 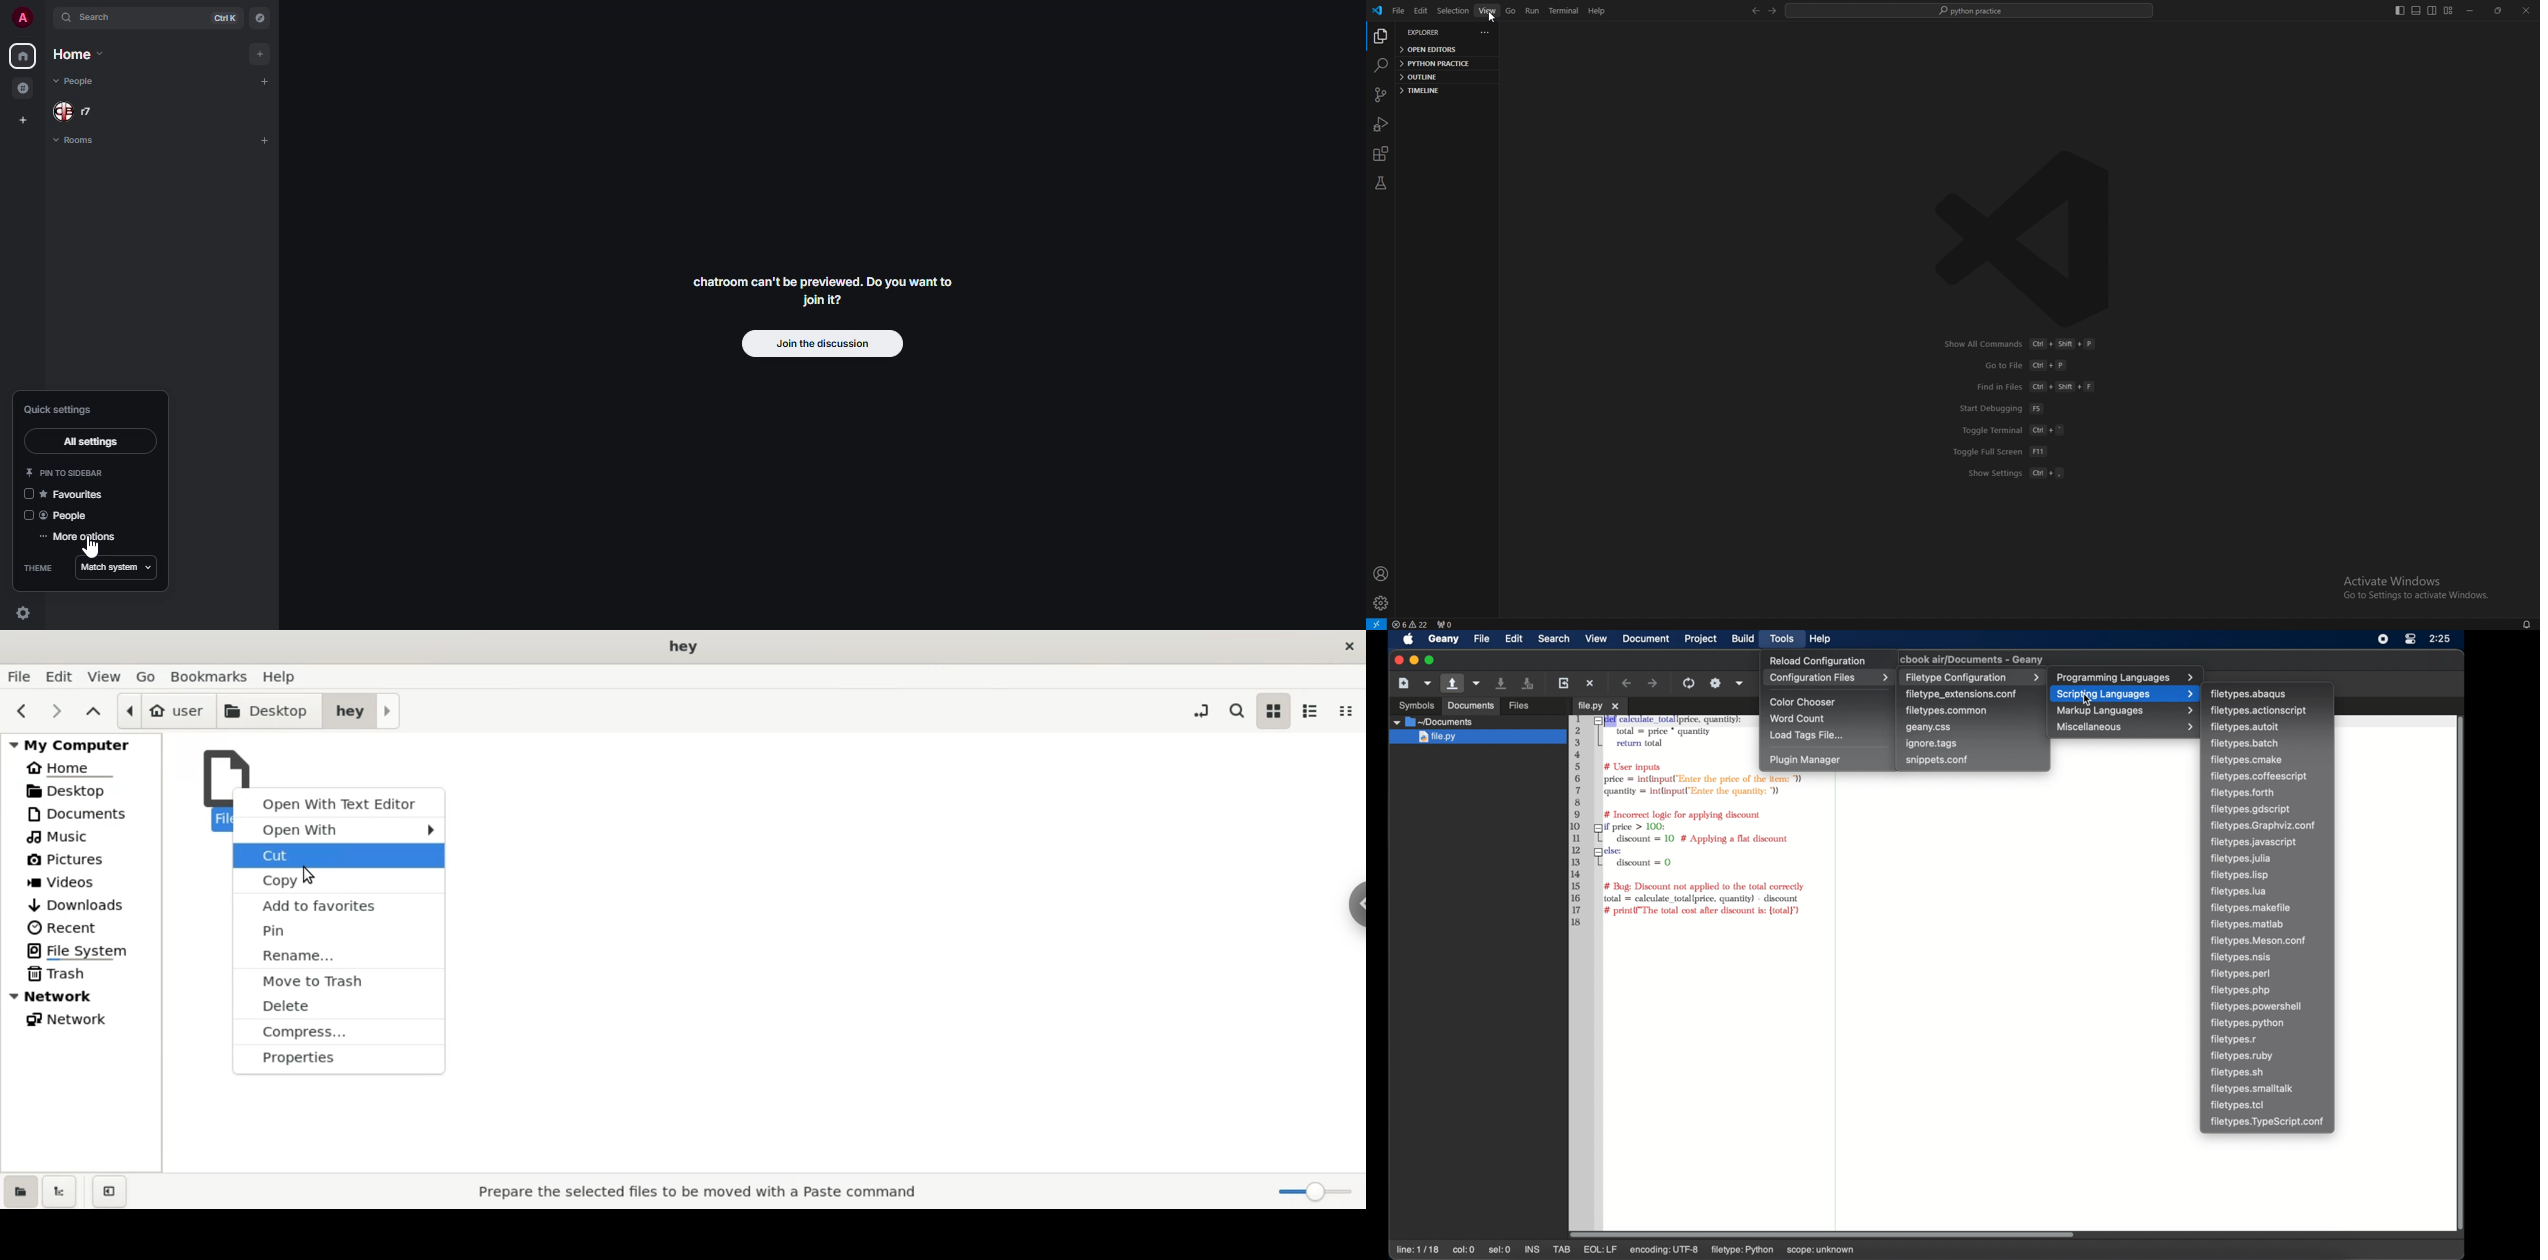 I want to click on filetypes, so click(x=2258, y=776).